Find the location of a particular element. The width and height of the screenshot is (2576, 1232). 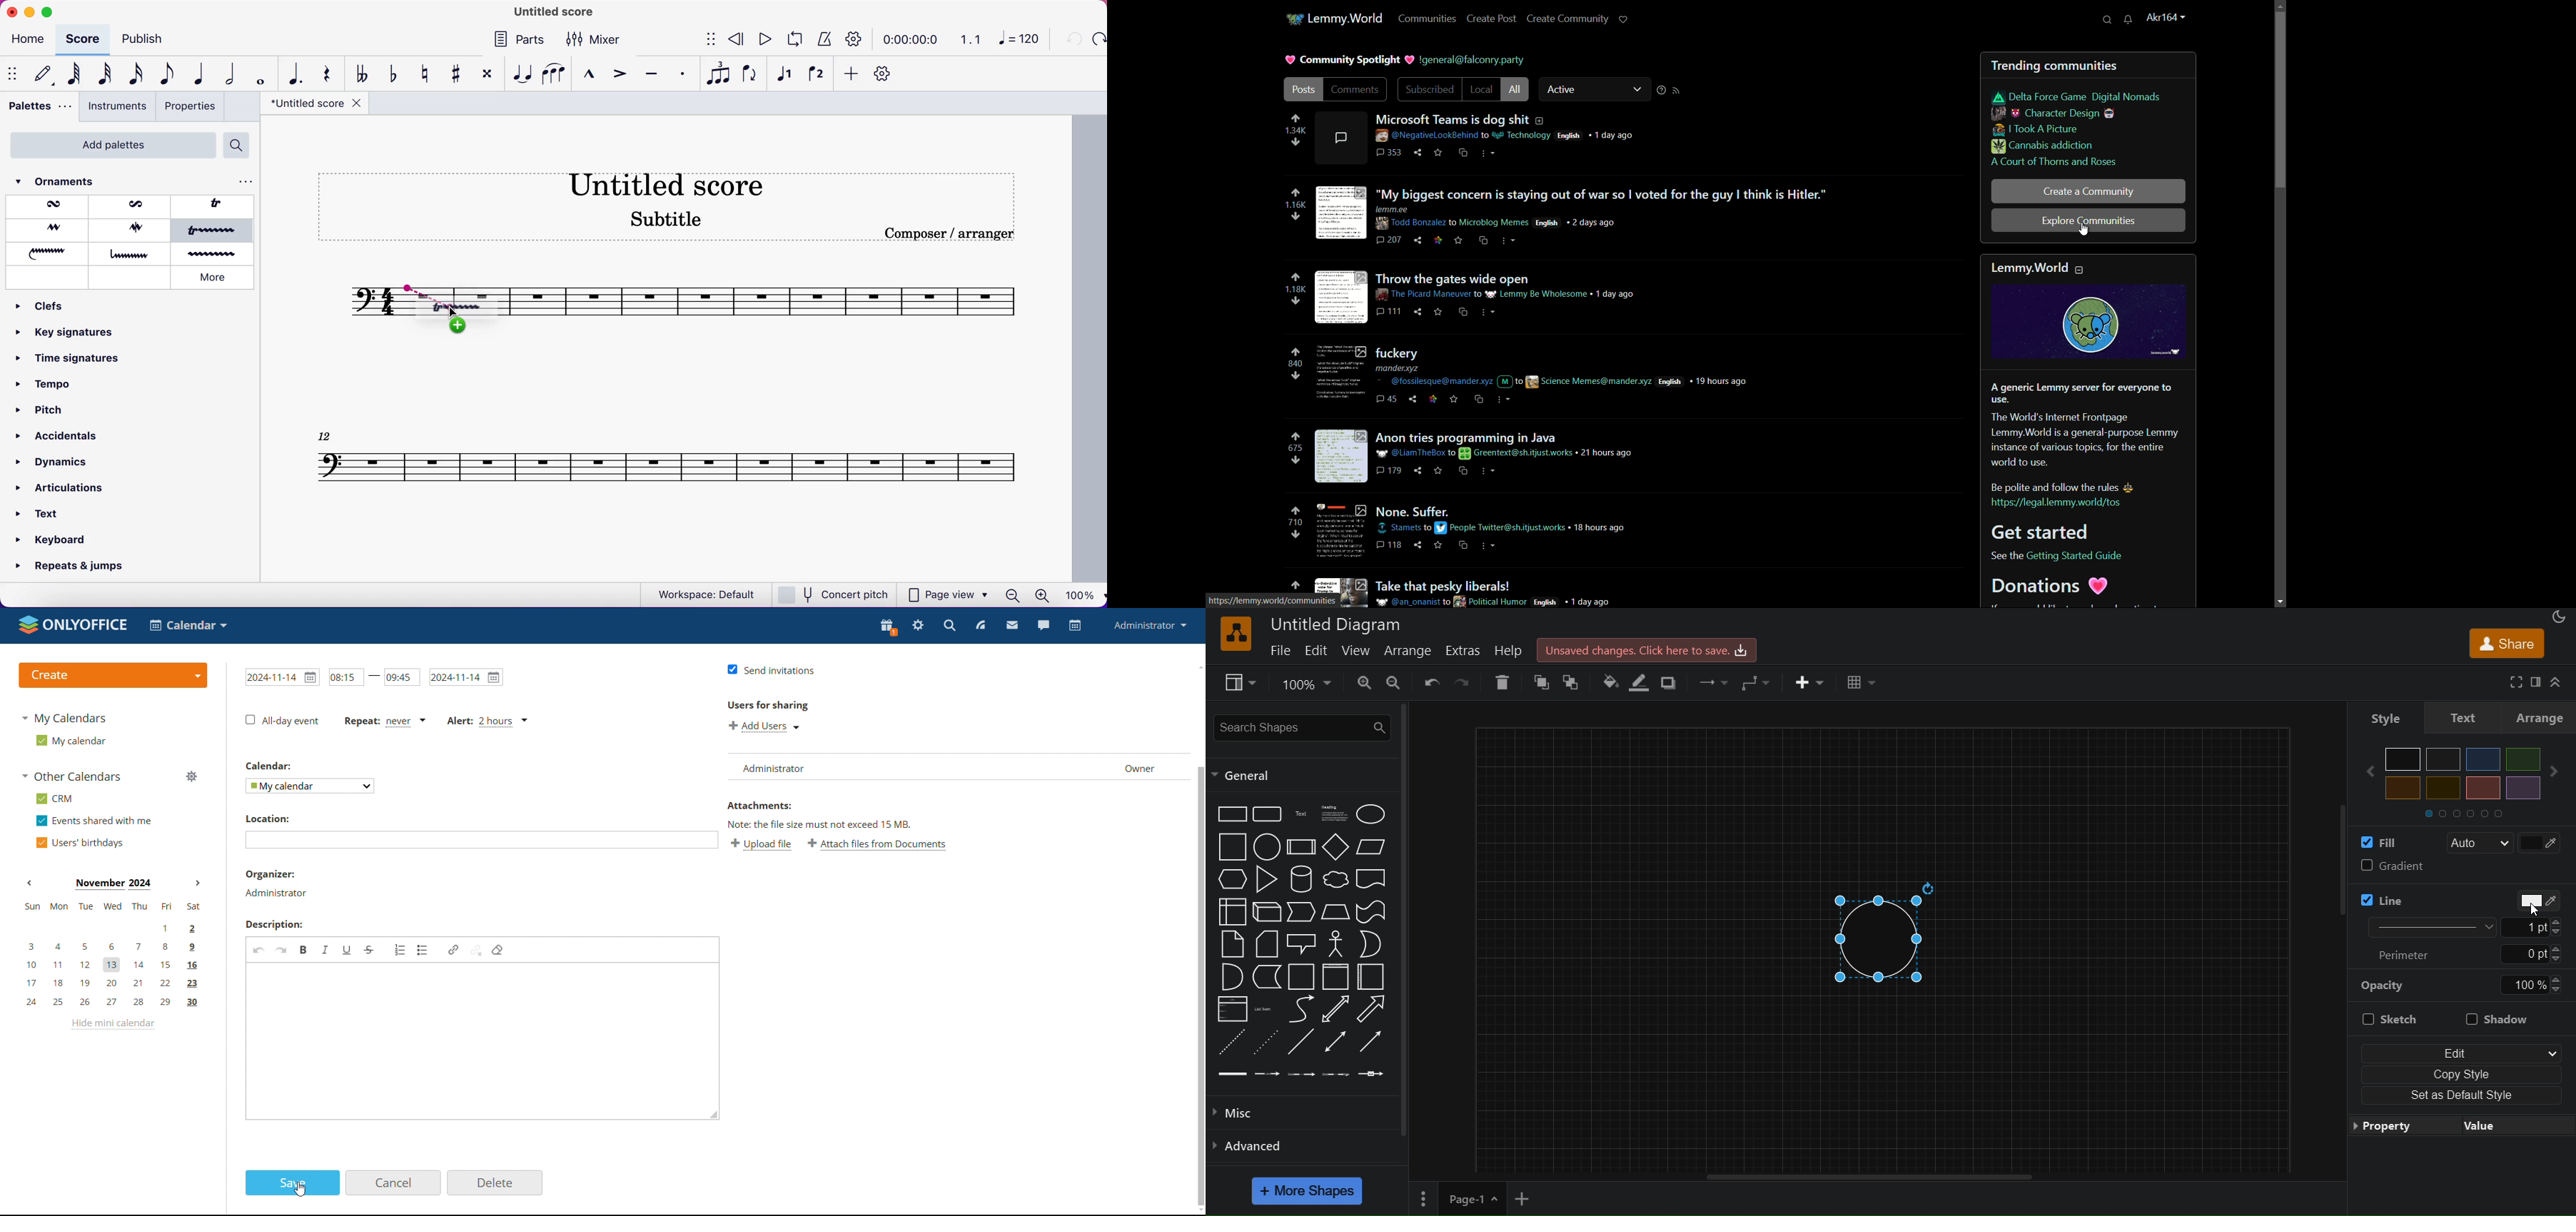

number of votes is located at coordinates (1296, 289).